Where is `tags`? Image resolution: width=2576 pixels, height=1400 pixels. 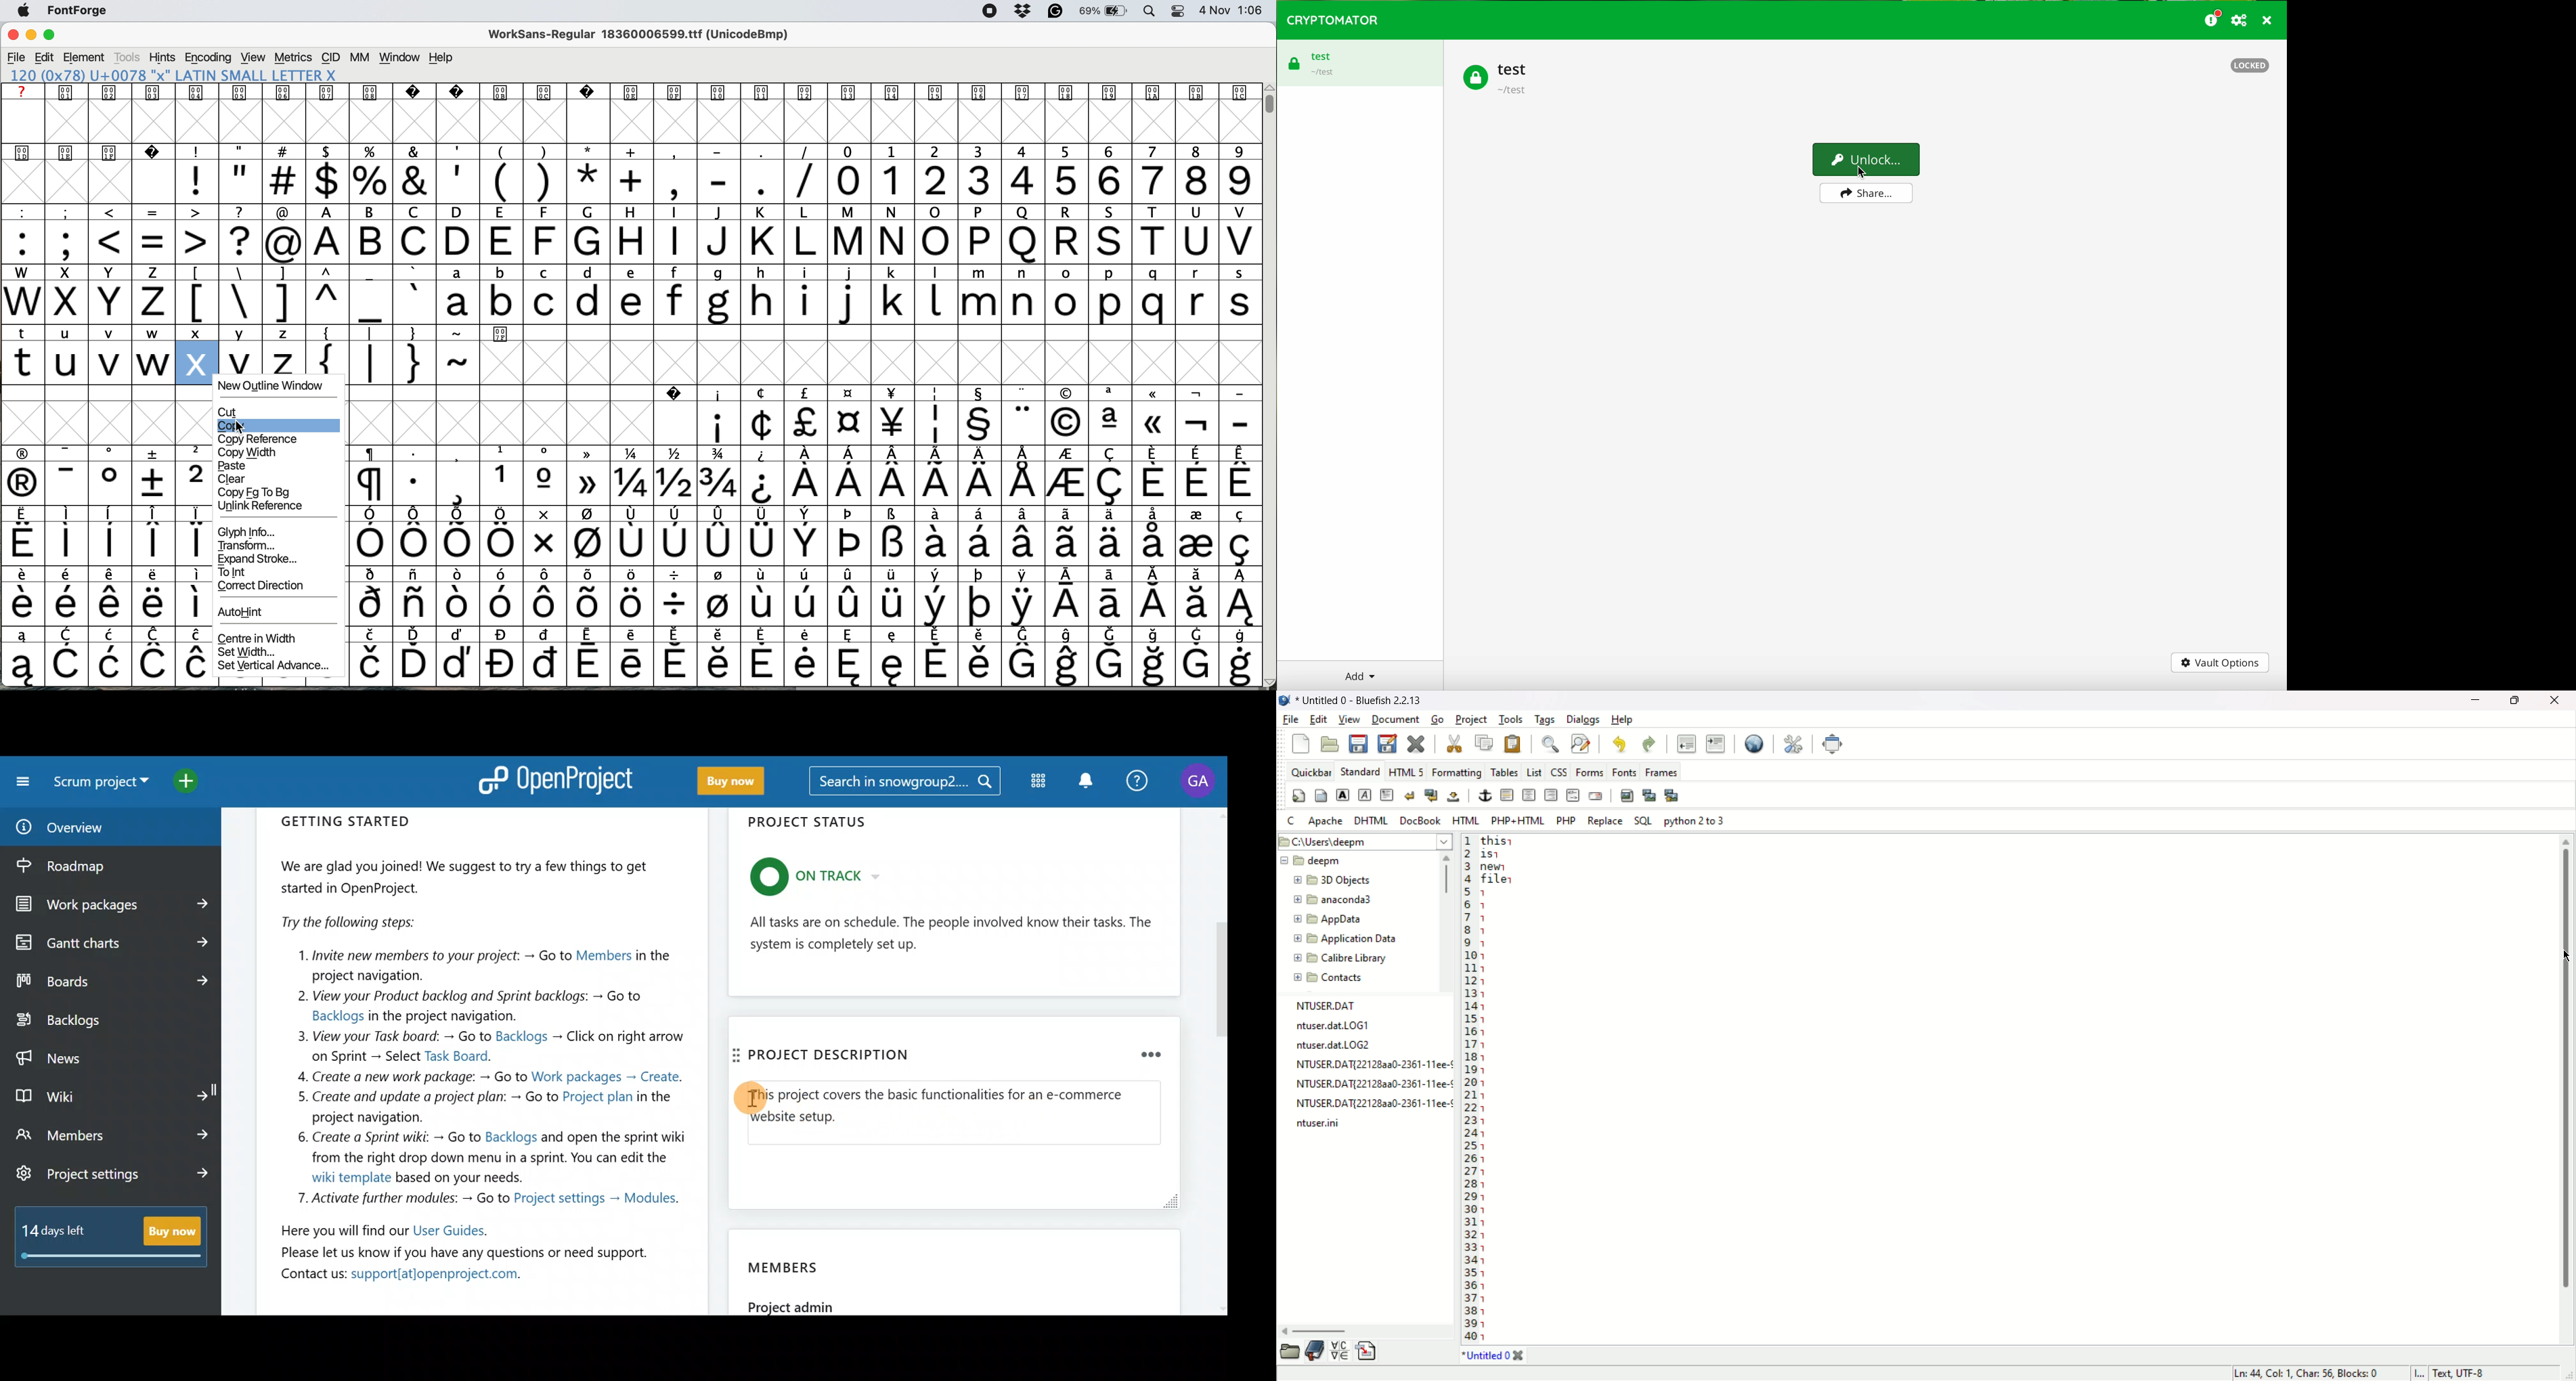 tags is located at coordinates (1545, 720).